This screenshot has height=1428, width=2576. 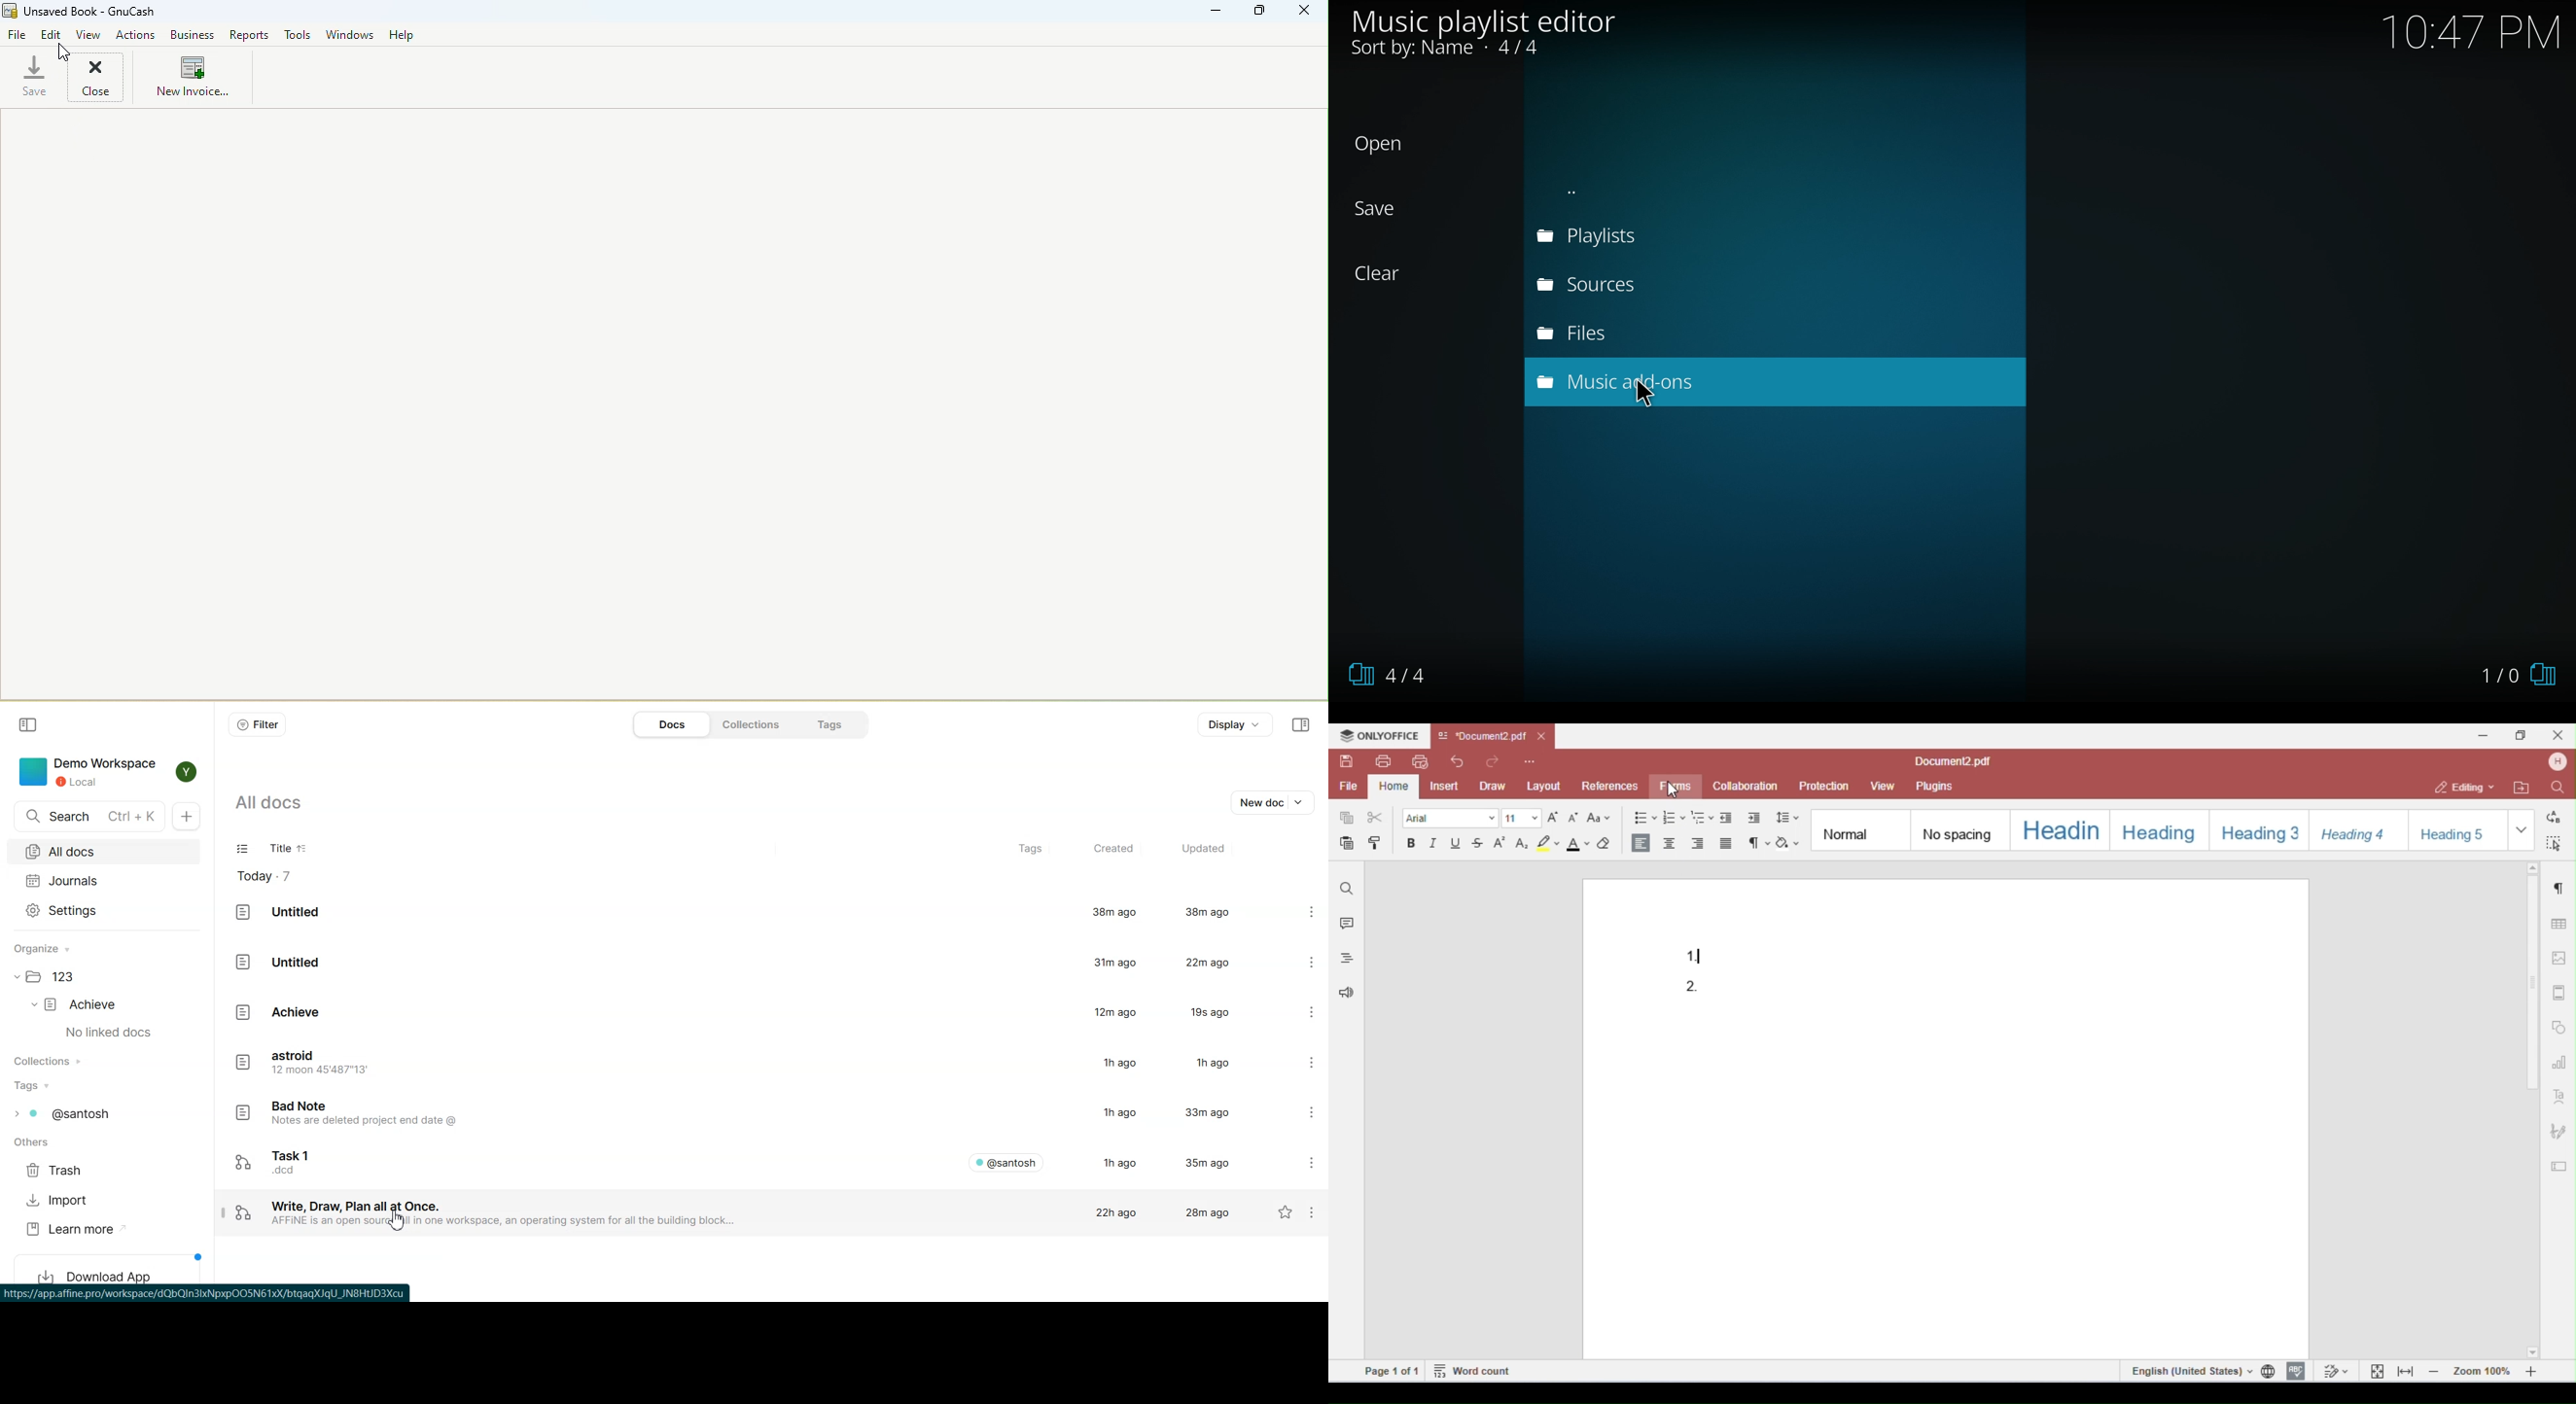 I want to click on View, so click(x=89, y=35).